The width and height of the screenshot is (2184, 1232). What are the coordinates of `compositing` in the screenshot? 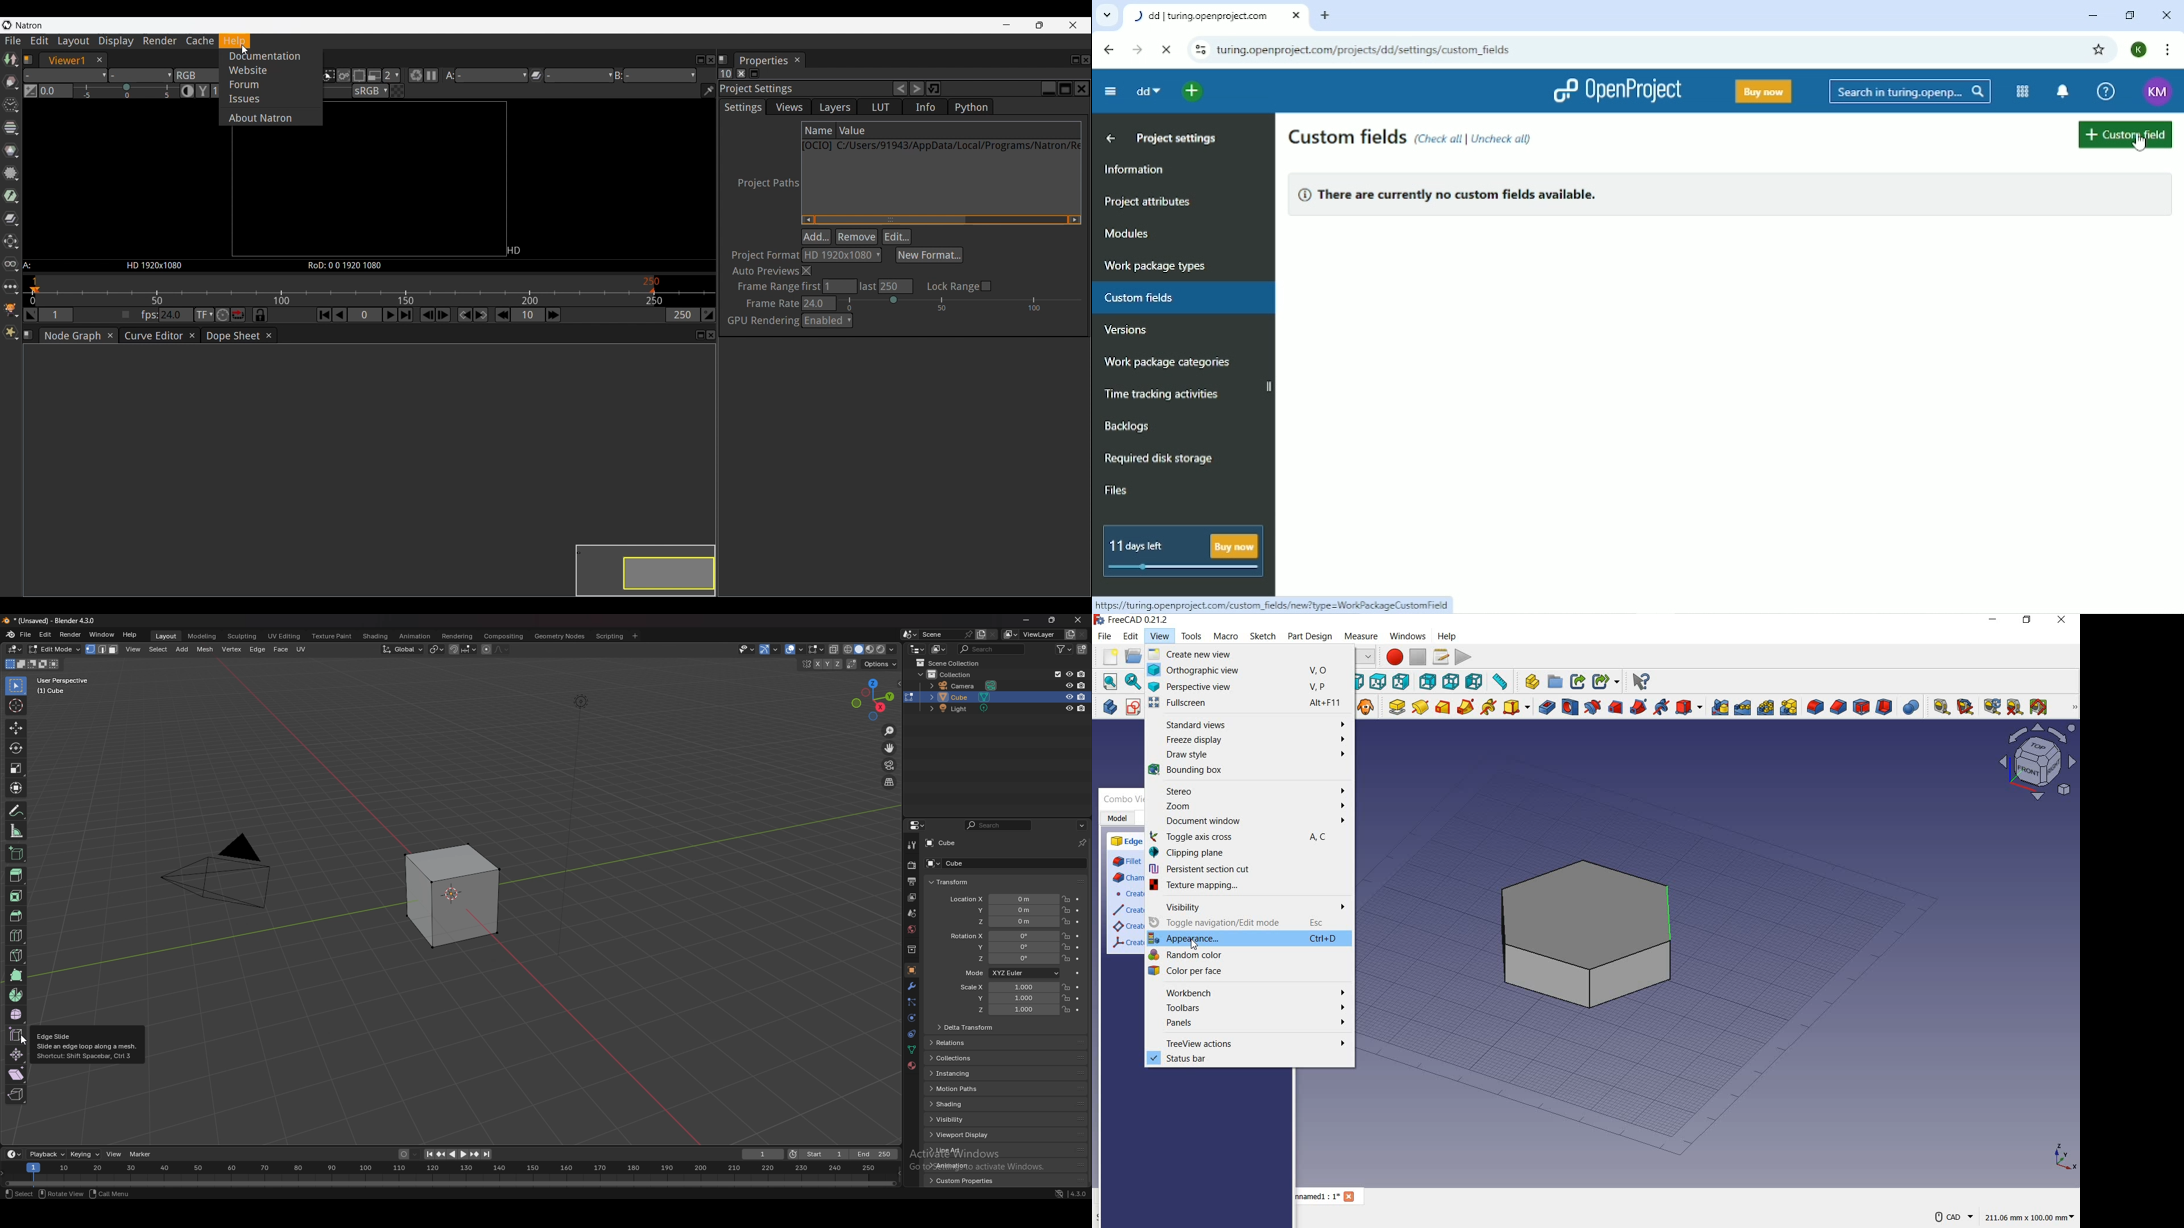 It's located at (504, 636).